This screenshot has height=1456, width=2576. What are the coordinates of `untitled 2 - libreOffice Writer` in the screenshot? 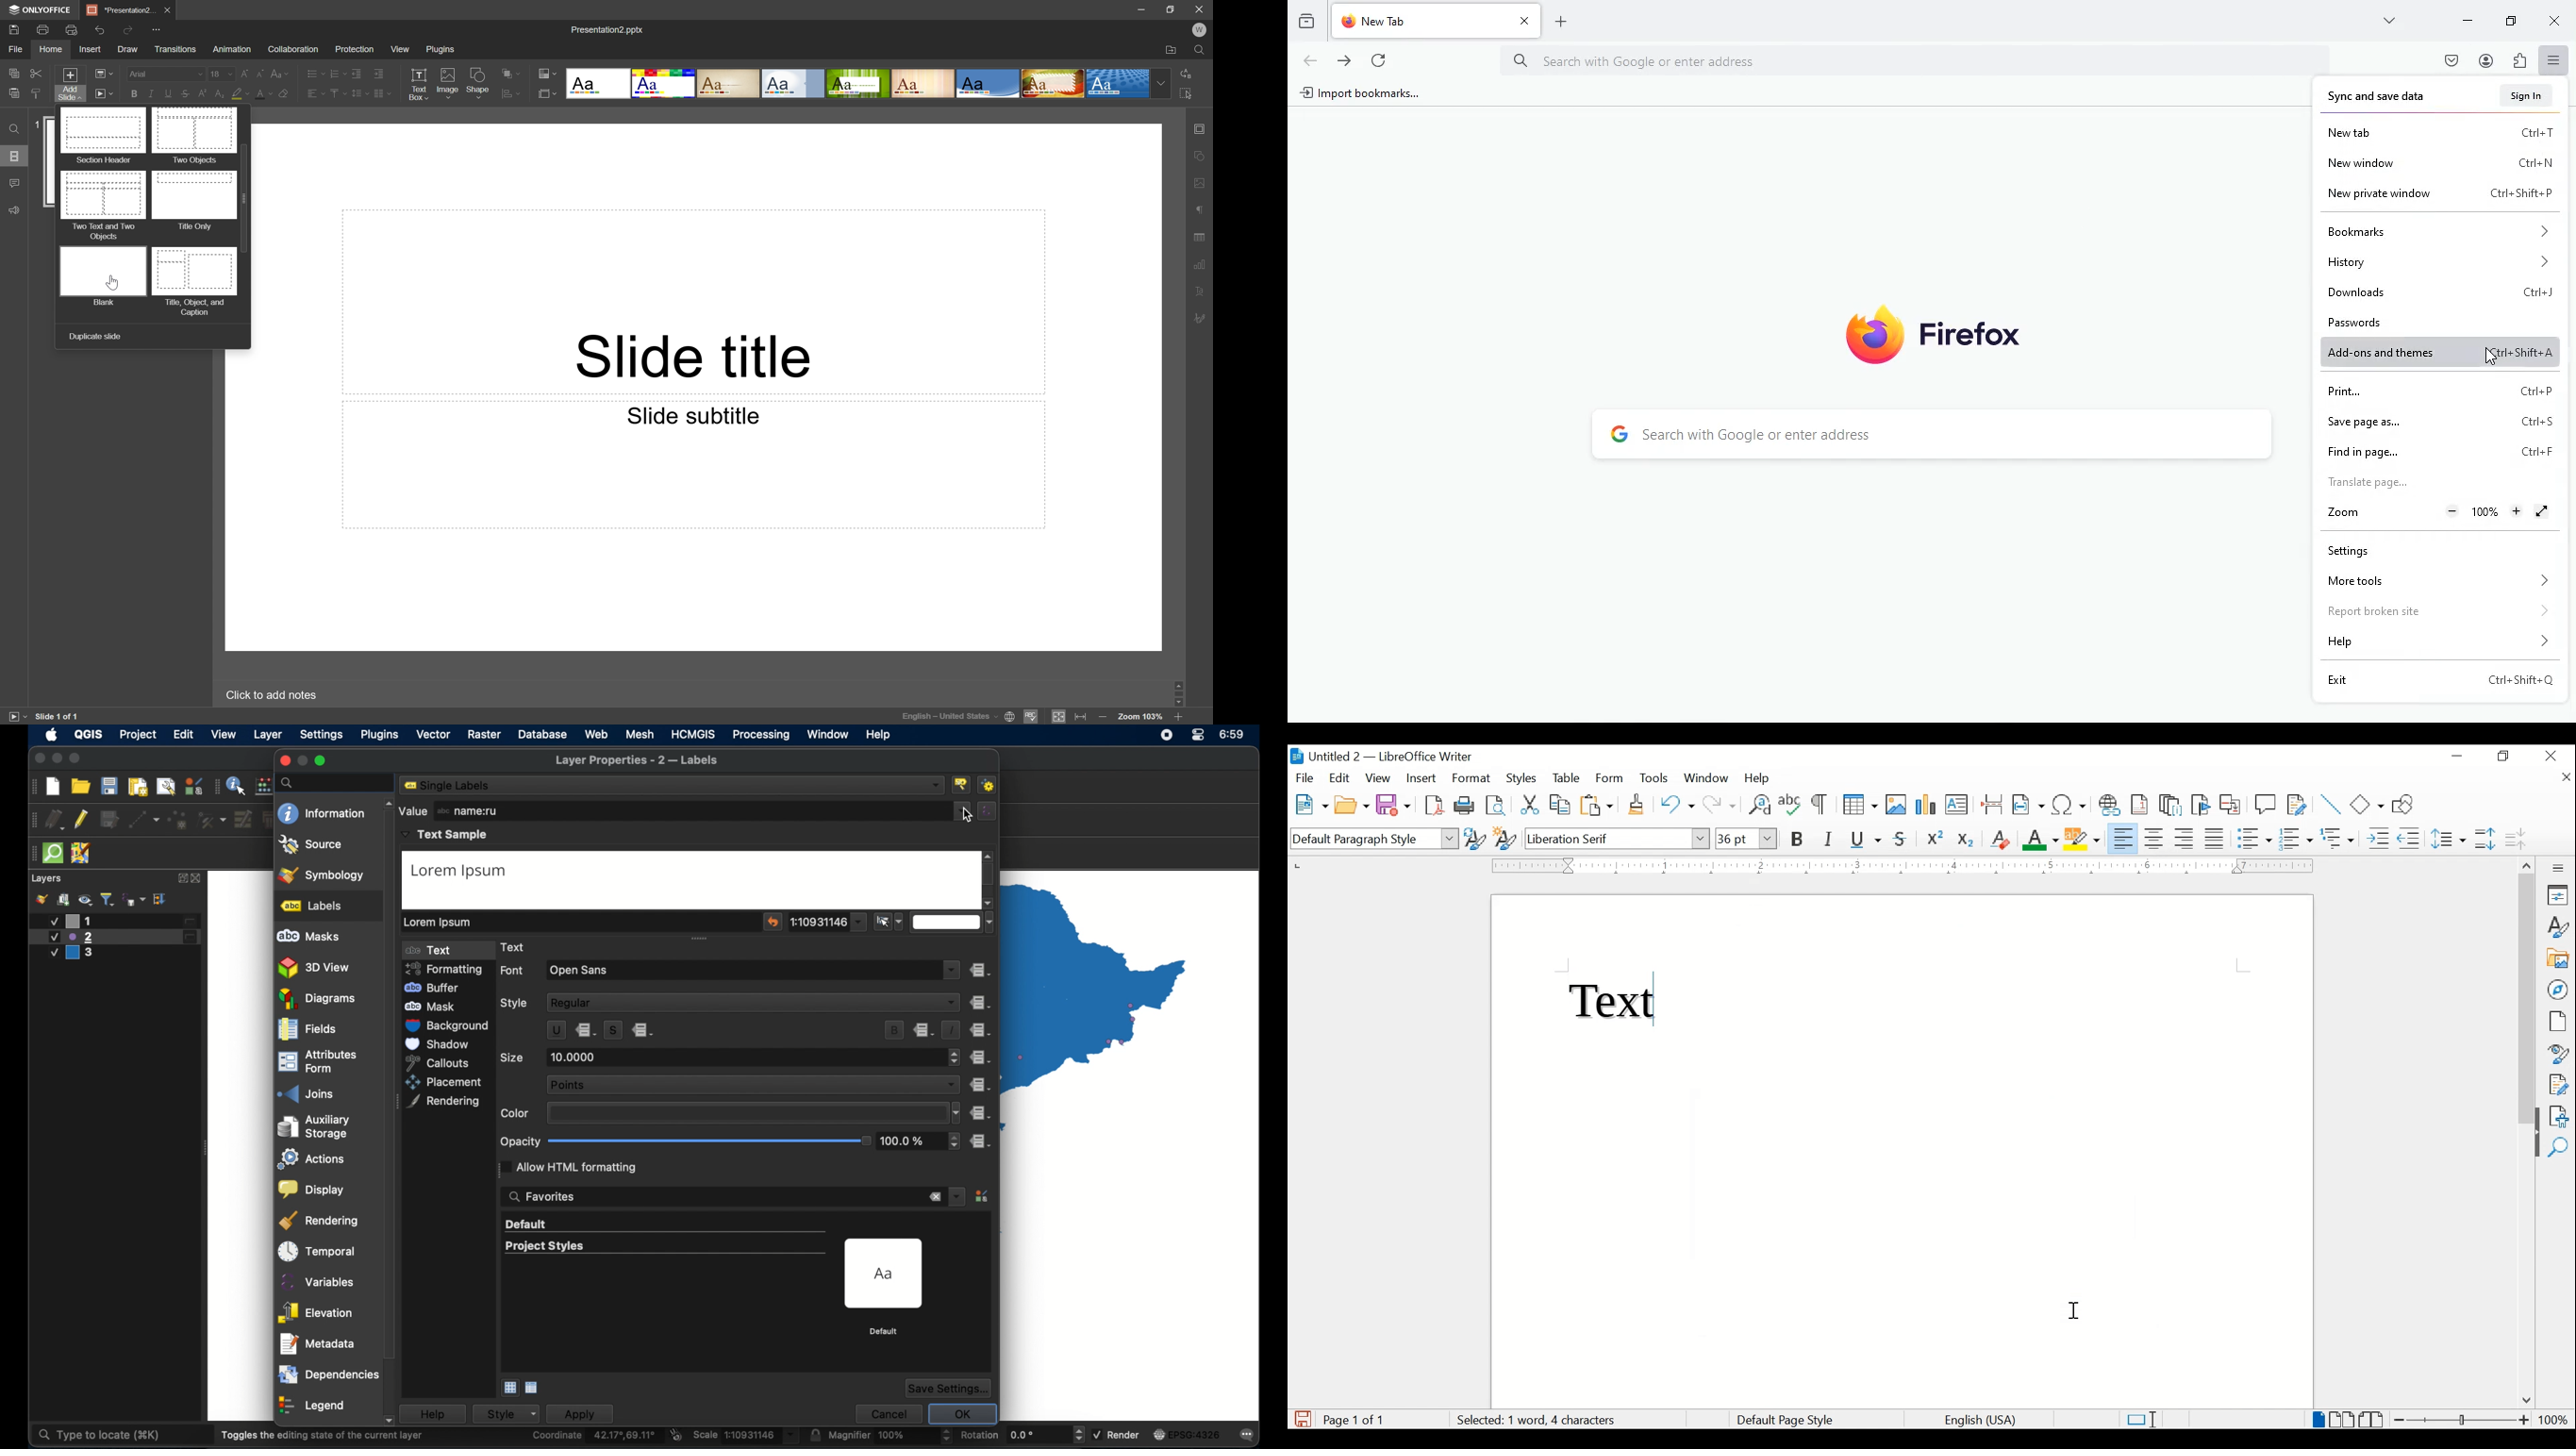 It's located at (1381, 759).